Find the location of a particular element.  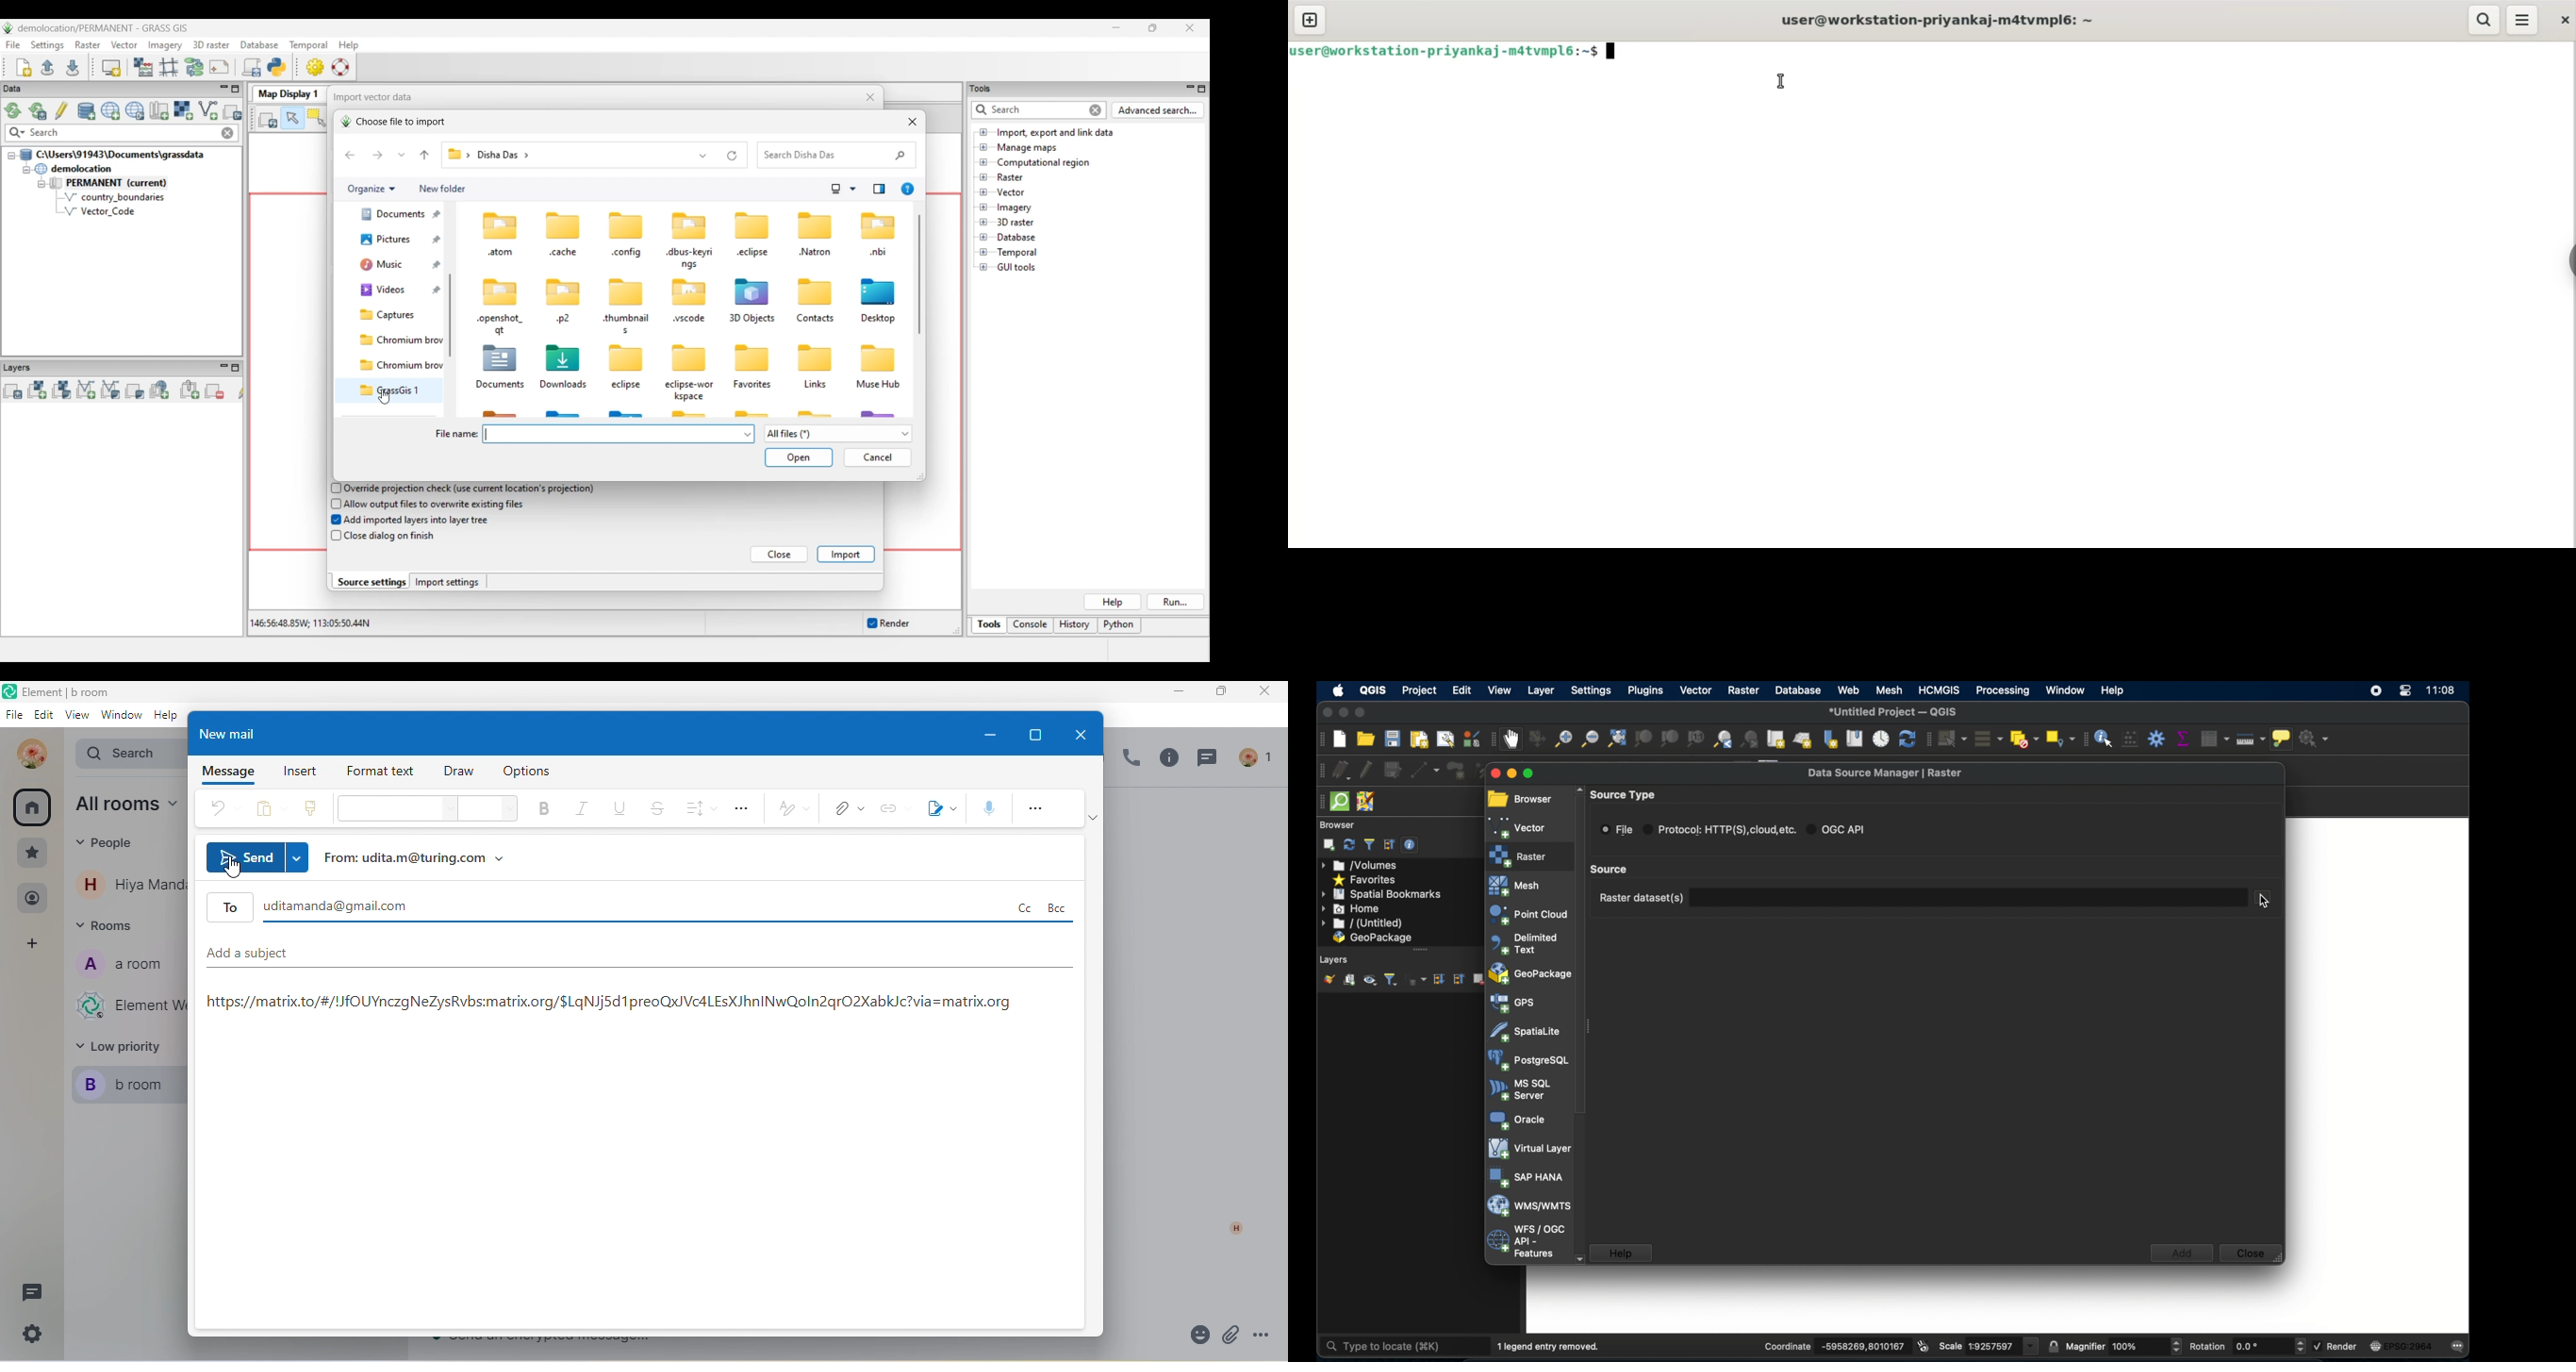

close is located at coordinates (2254, 1254).